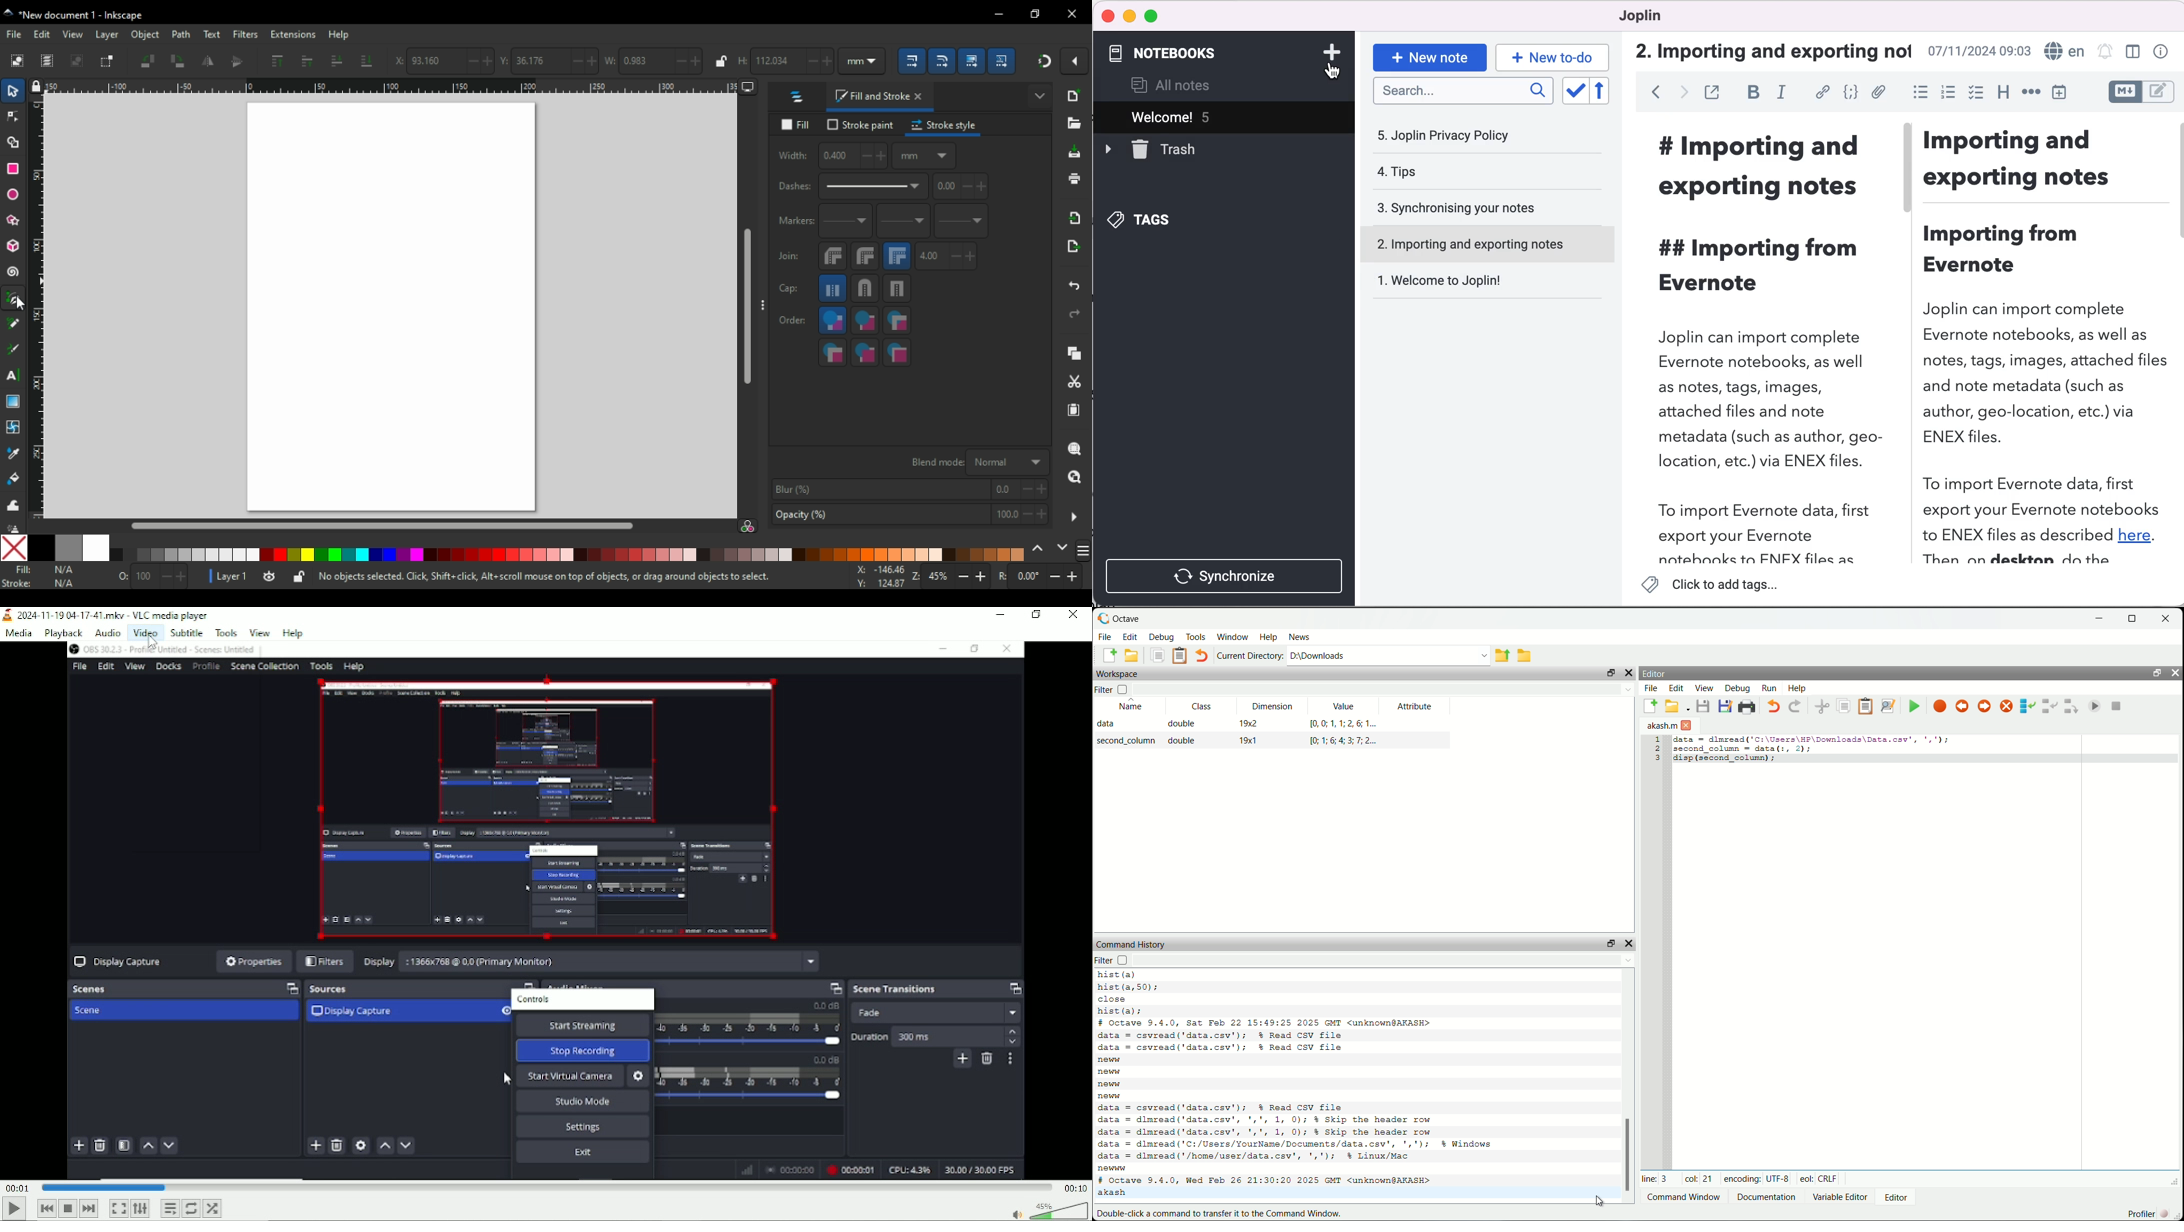  What do you see at coordinates (942, 61) in the screenshot?
I see `when scaling rectangles, scale the radii of rounded corners` at bounding box center [942, 61].